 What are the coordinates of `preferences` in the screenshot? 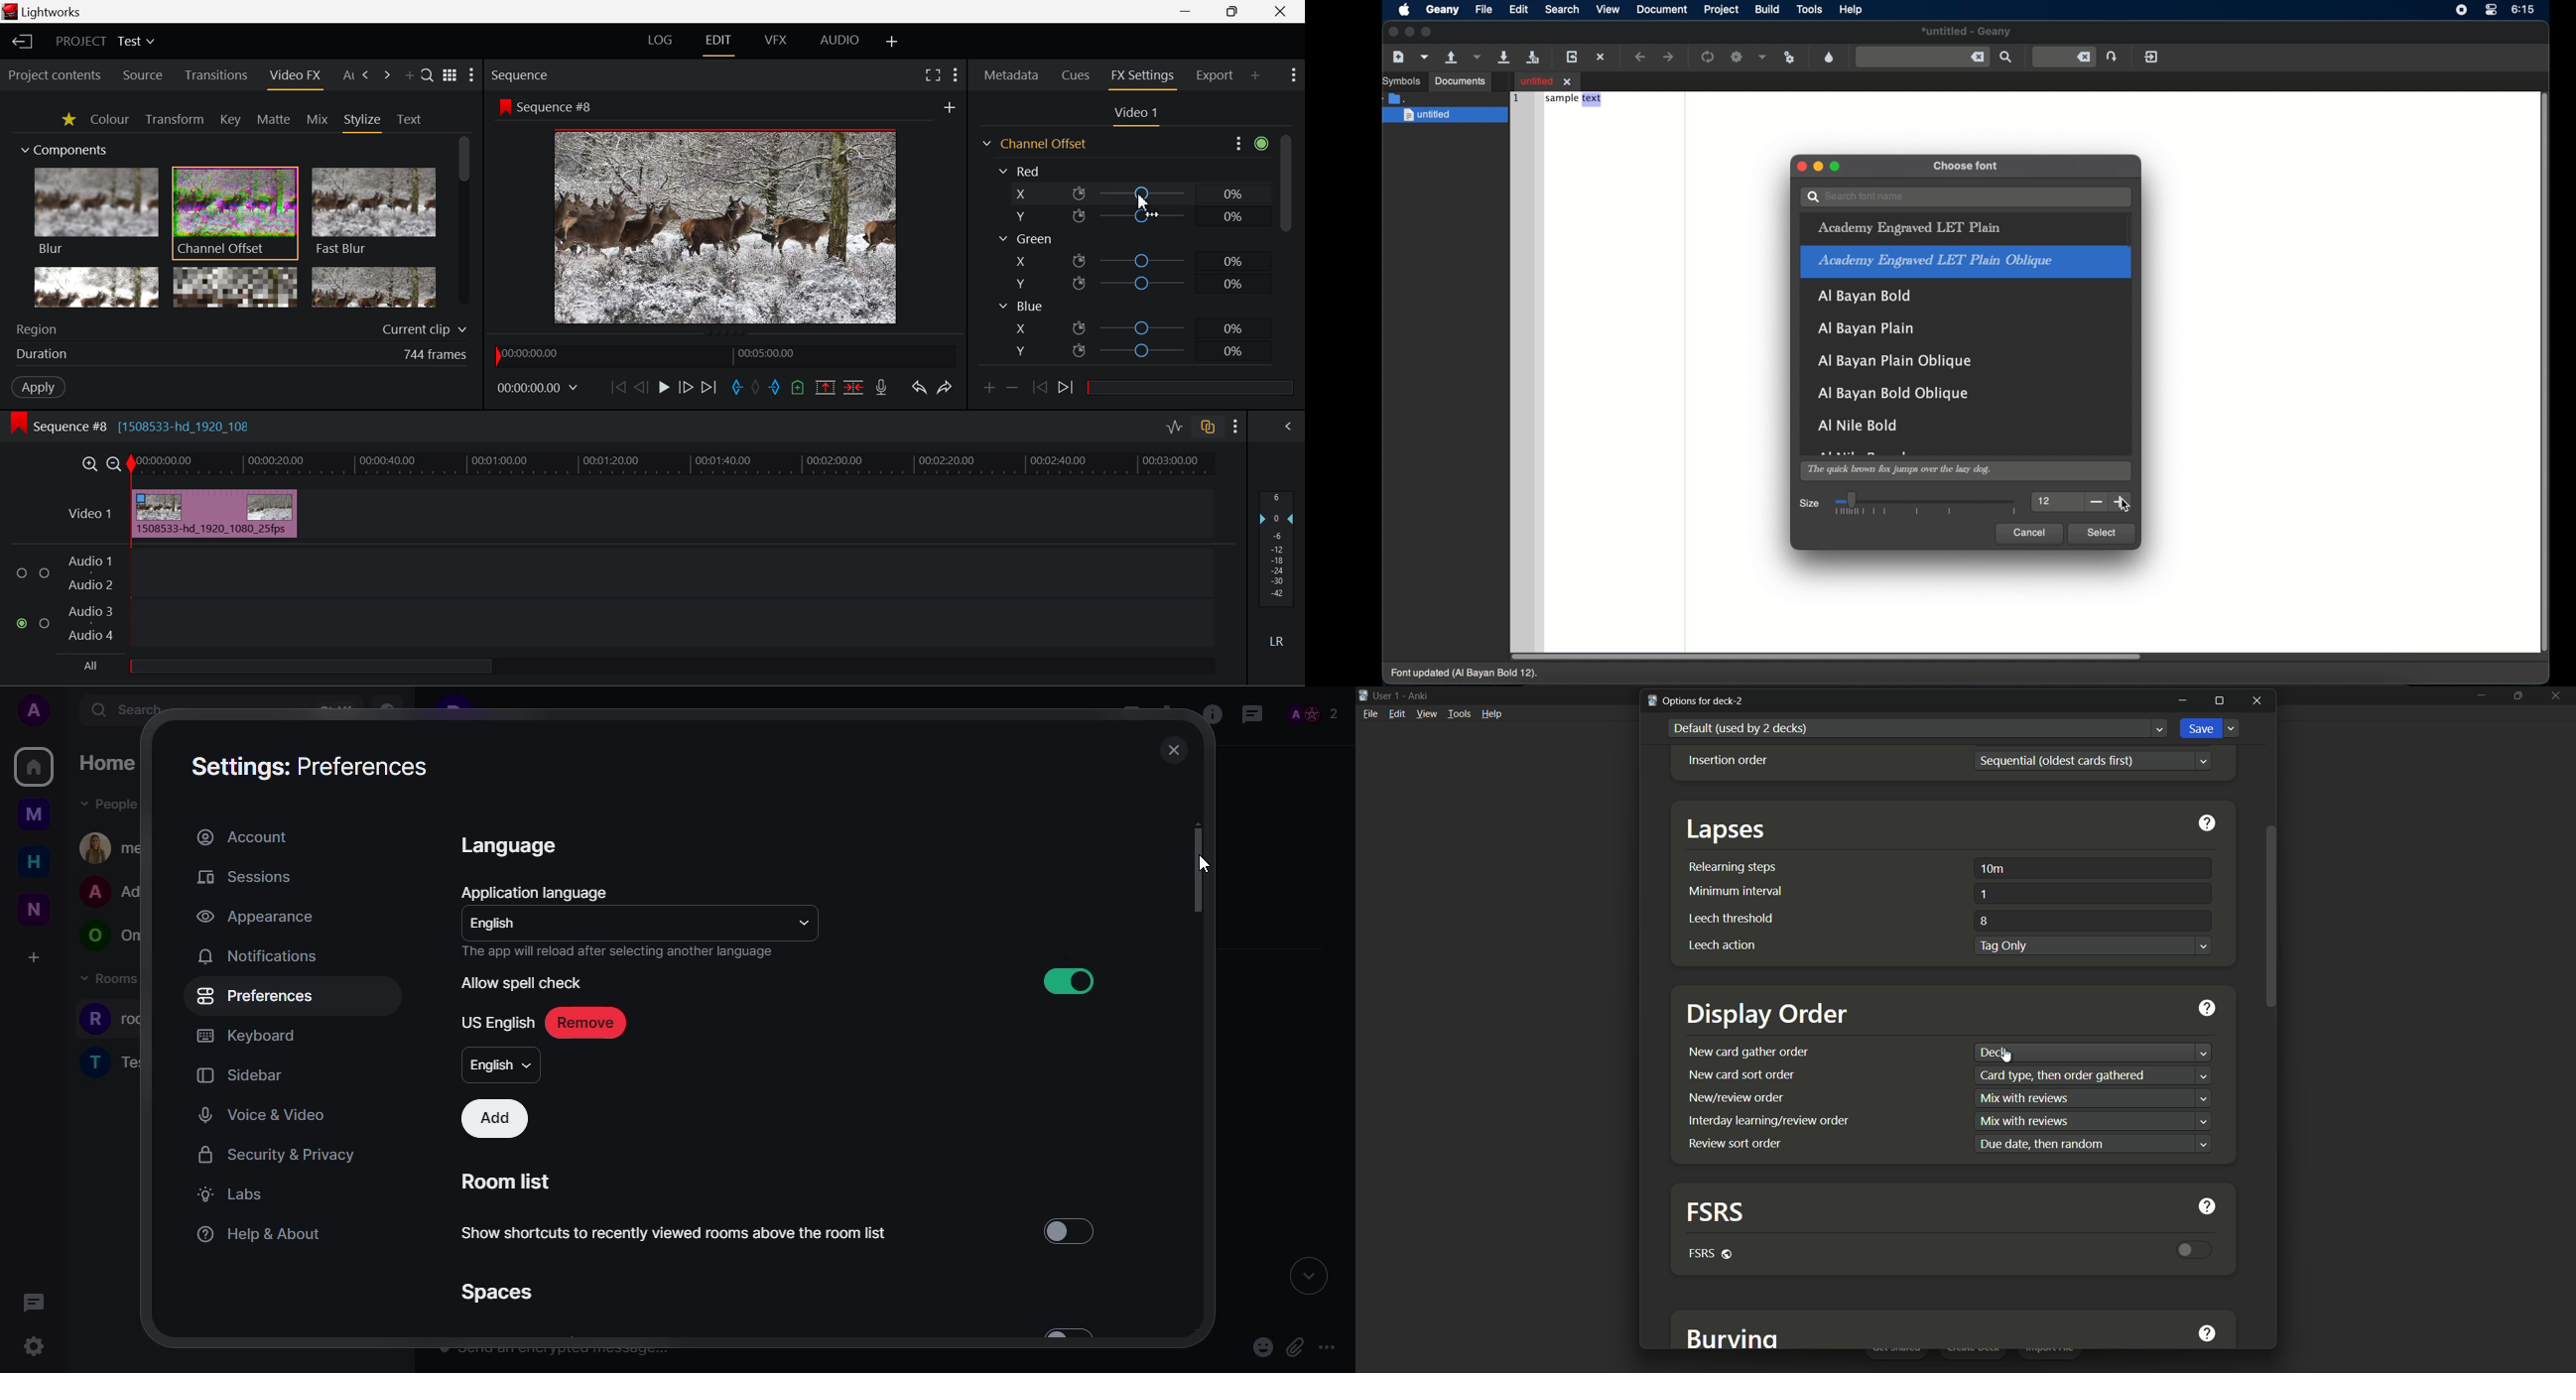 It's located at (256, 995).